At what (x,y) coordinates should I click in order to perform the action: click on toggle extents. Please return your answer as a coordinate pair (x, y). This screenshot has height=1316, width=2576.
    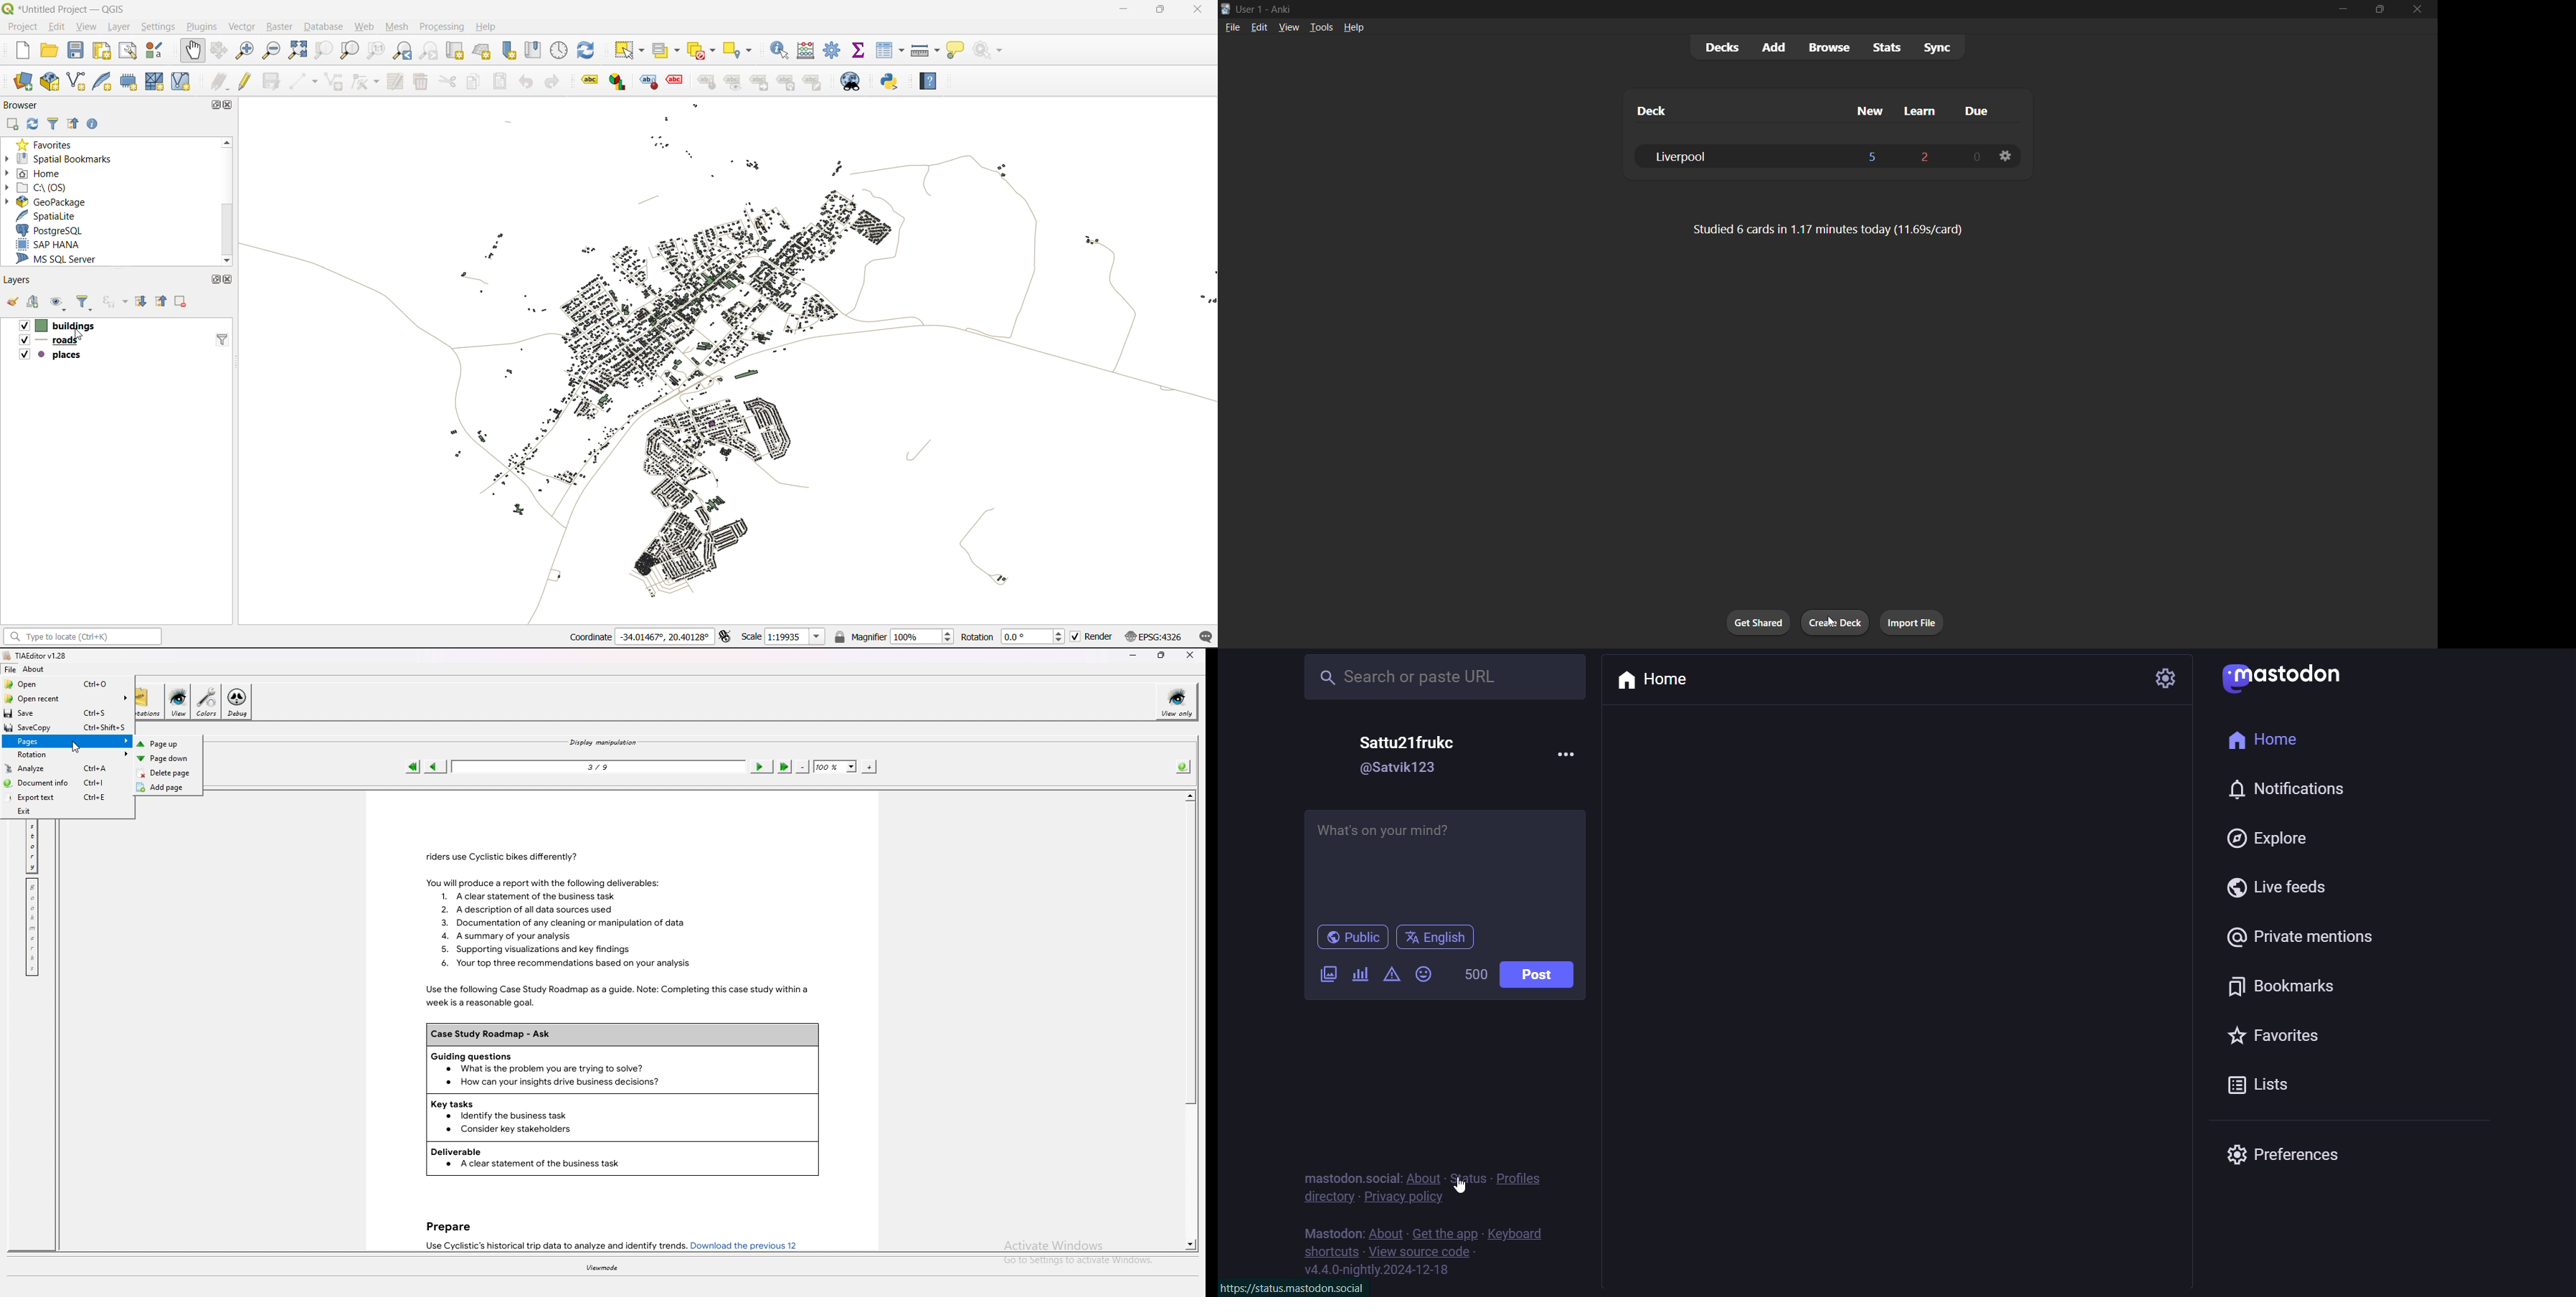
    Looking at the image, I should click on (728, 637).